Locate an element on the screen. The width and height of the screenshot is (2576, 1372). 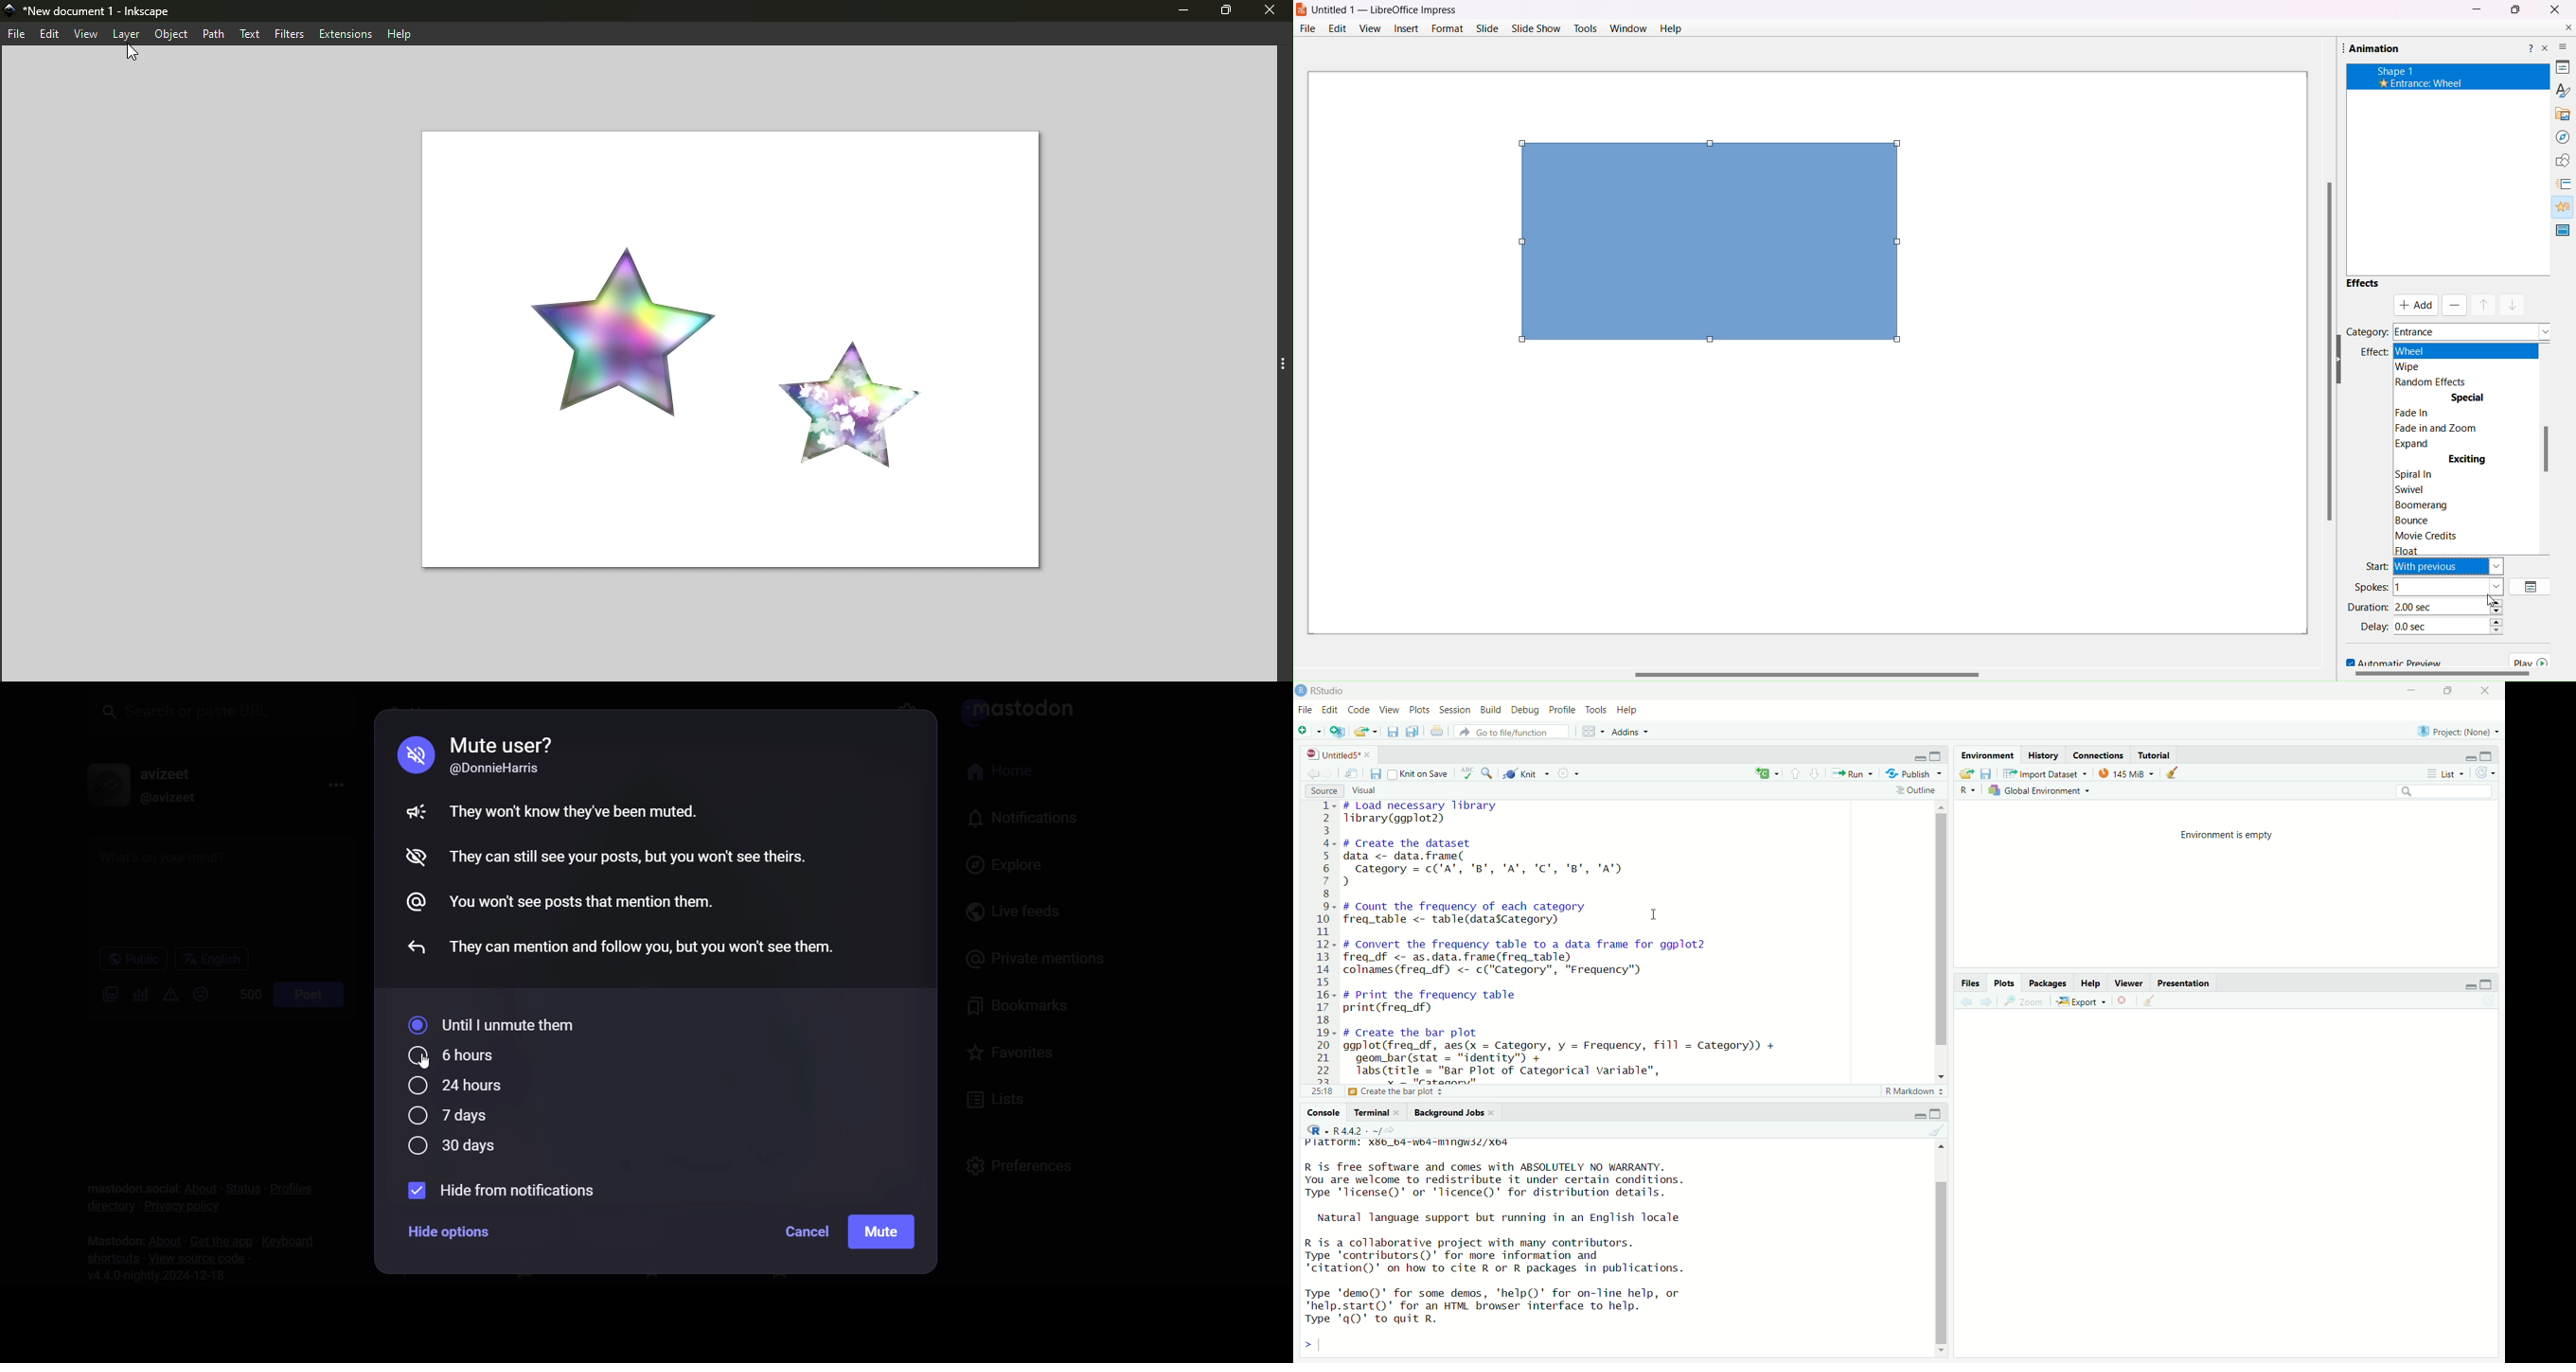
Sidebar Settings is located at coordinates (2556, 41).